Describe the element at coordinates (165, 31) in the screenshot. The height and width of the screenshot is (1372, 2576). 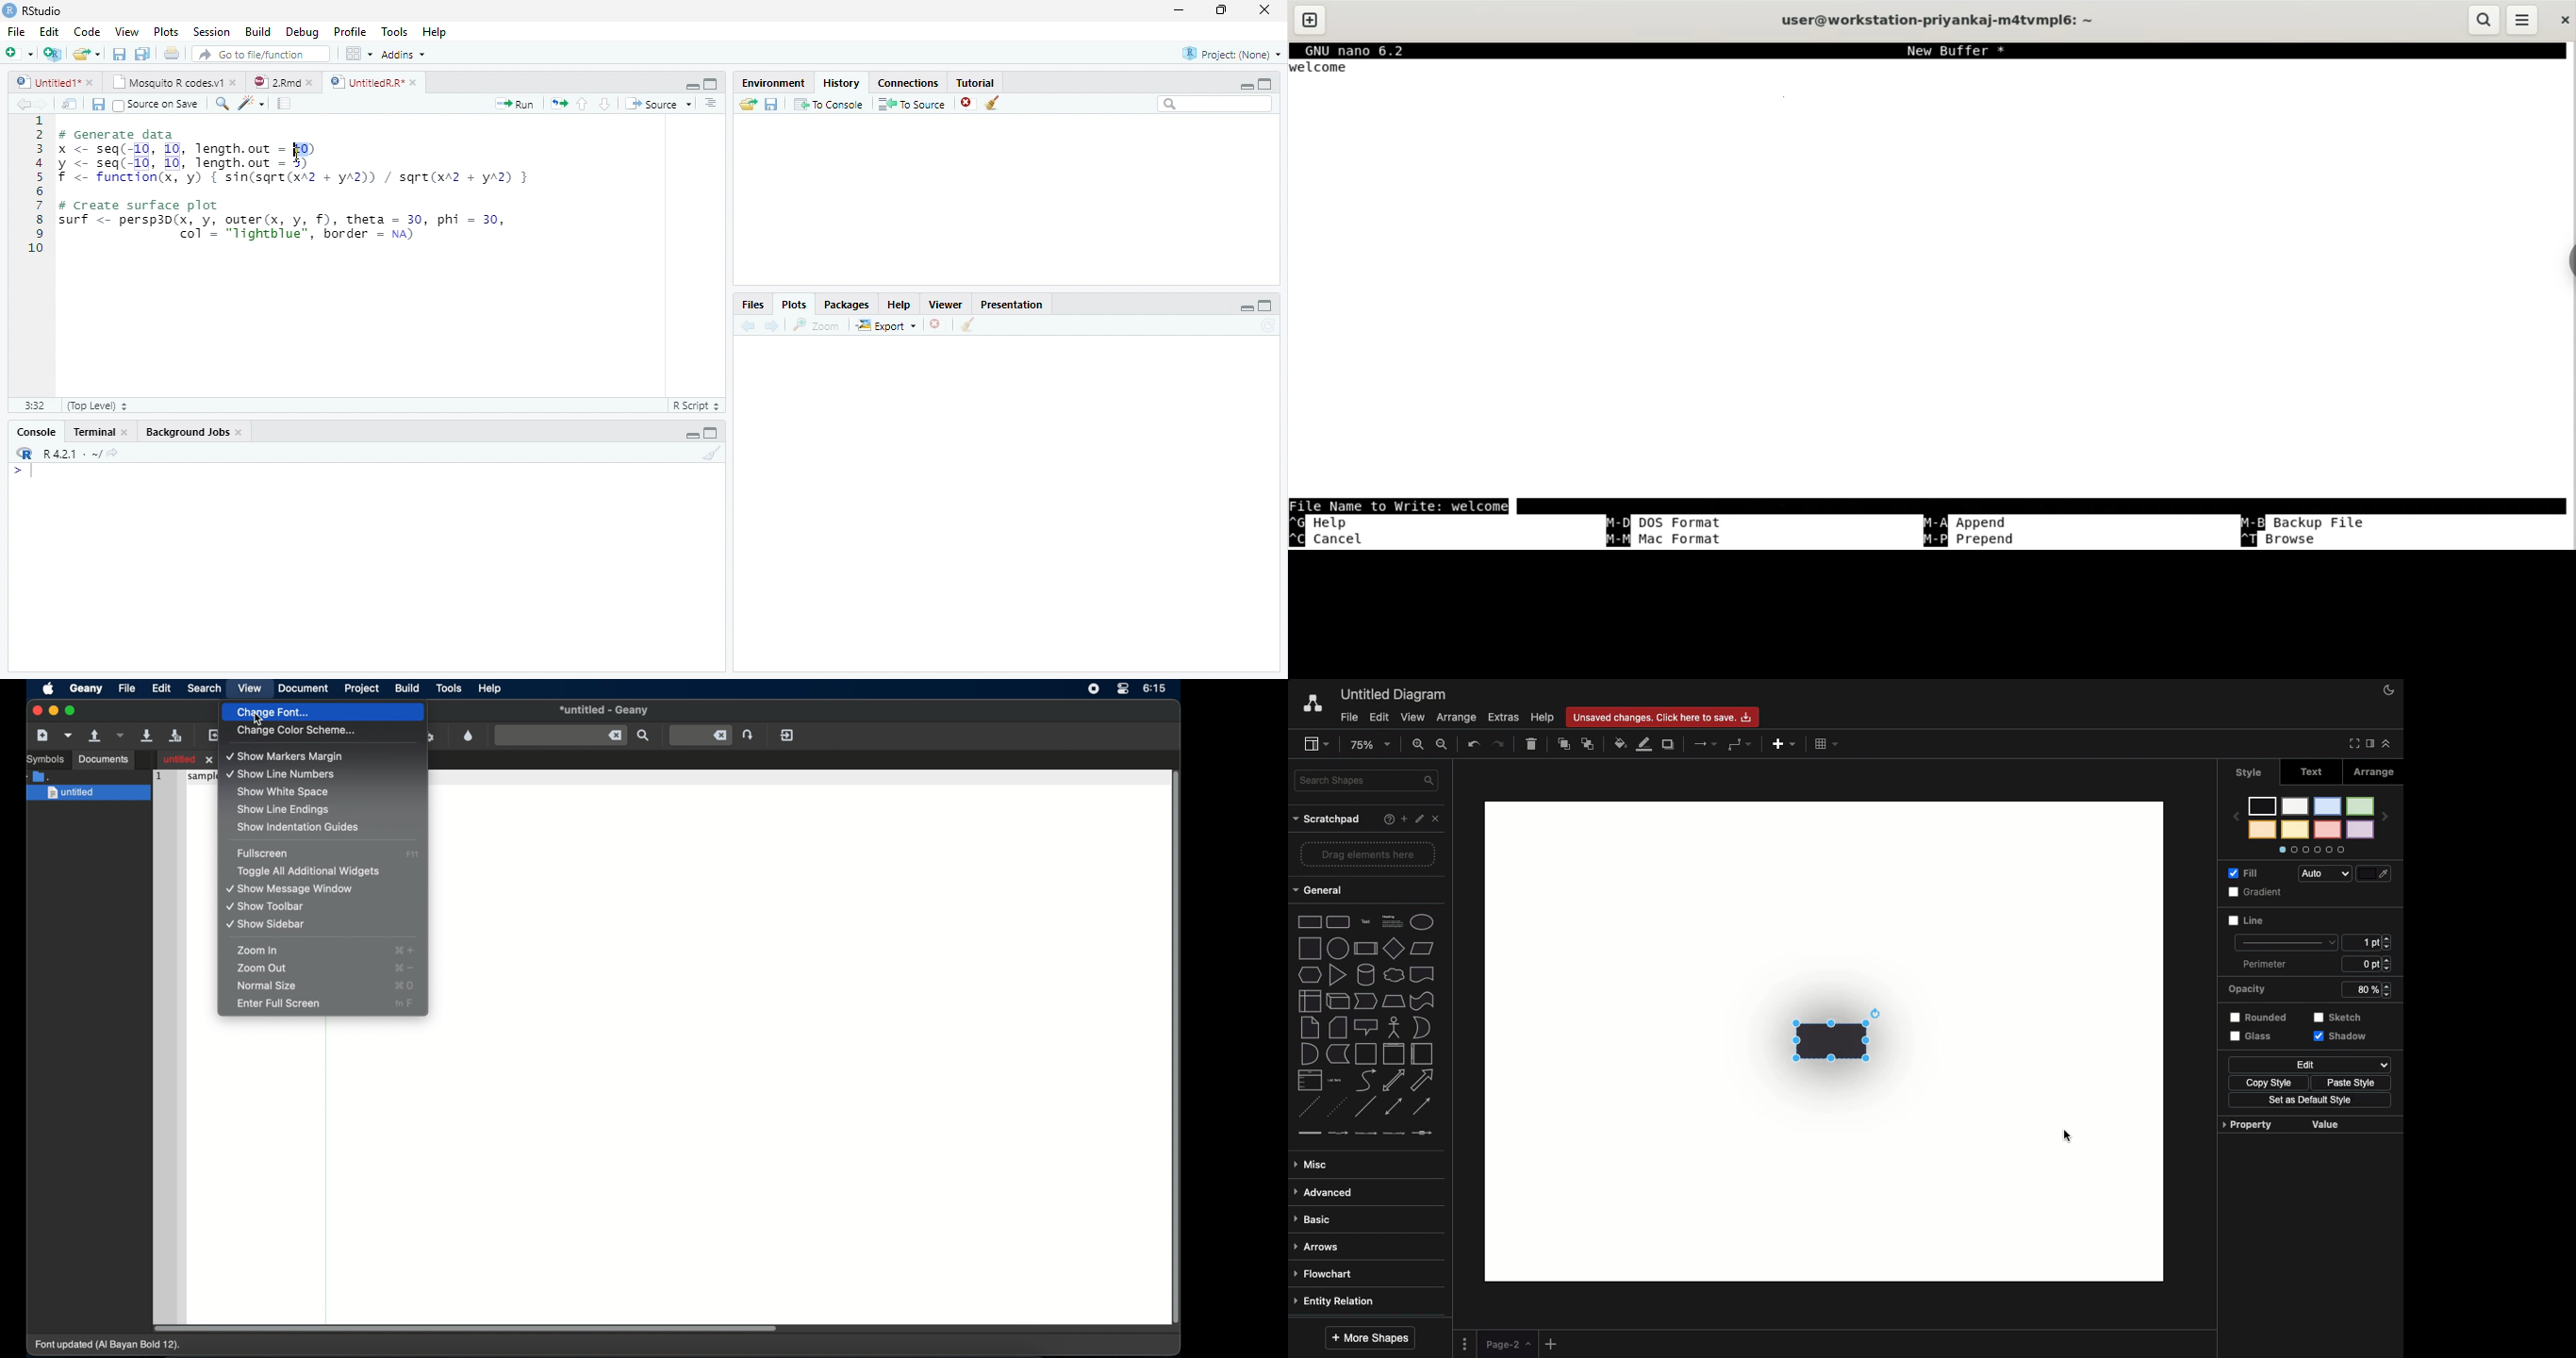
I see `Plots` at that location.